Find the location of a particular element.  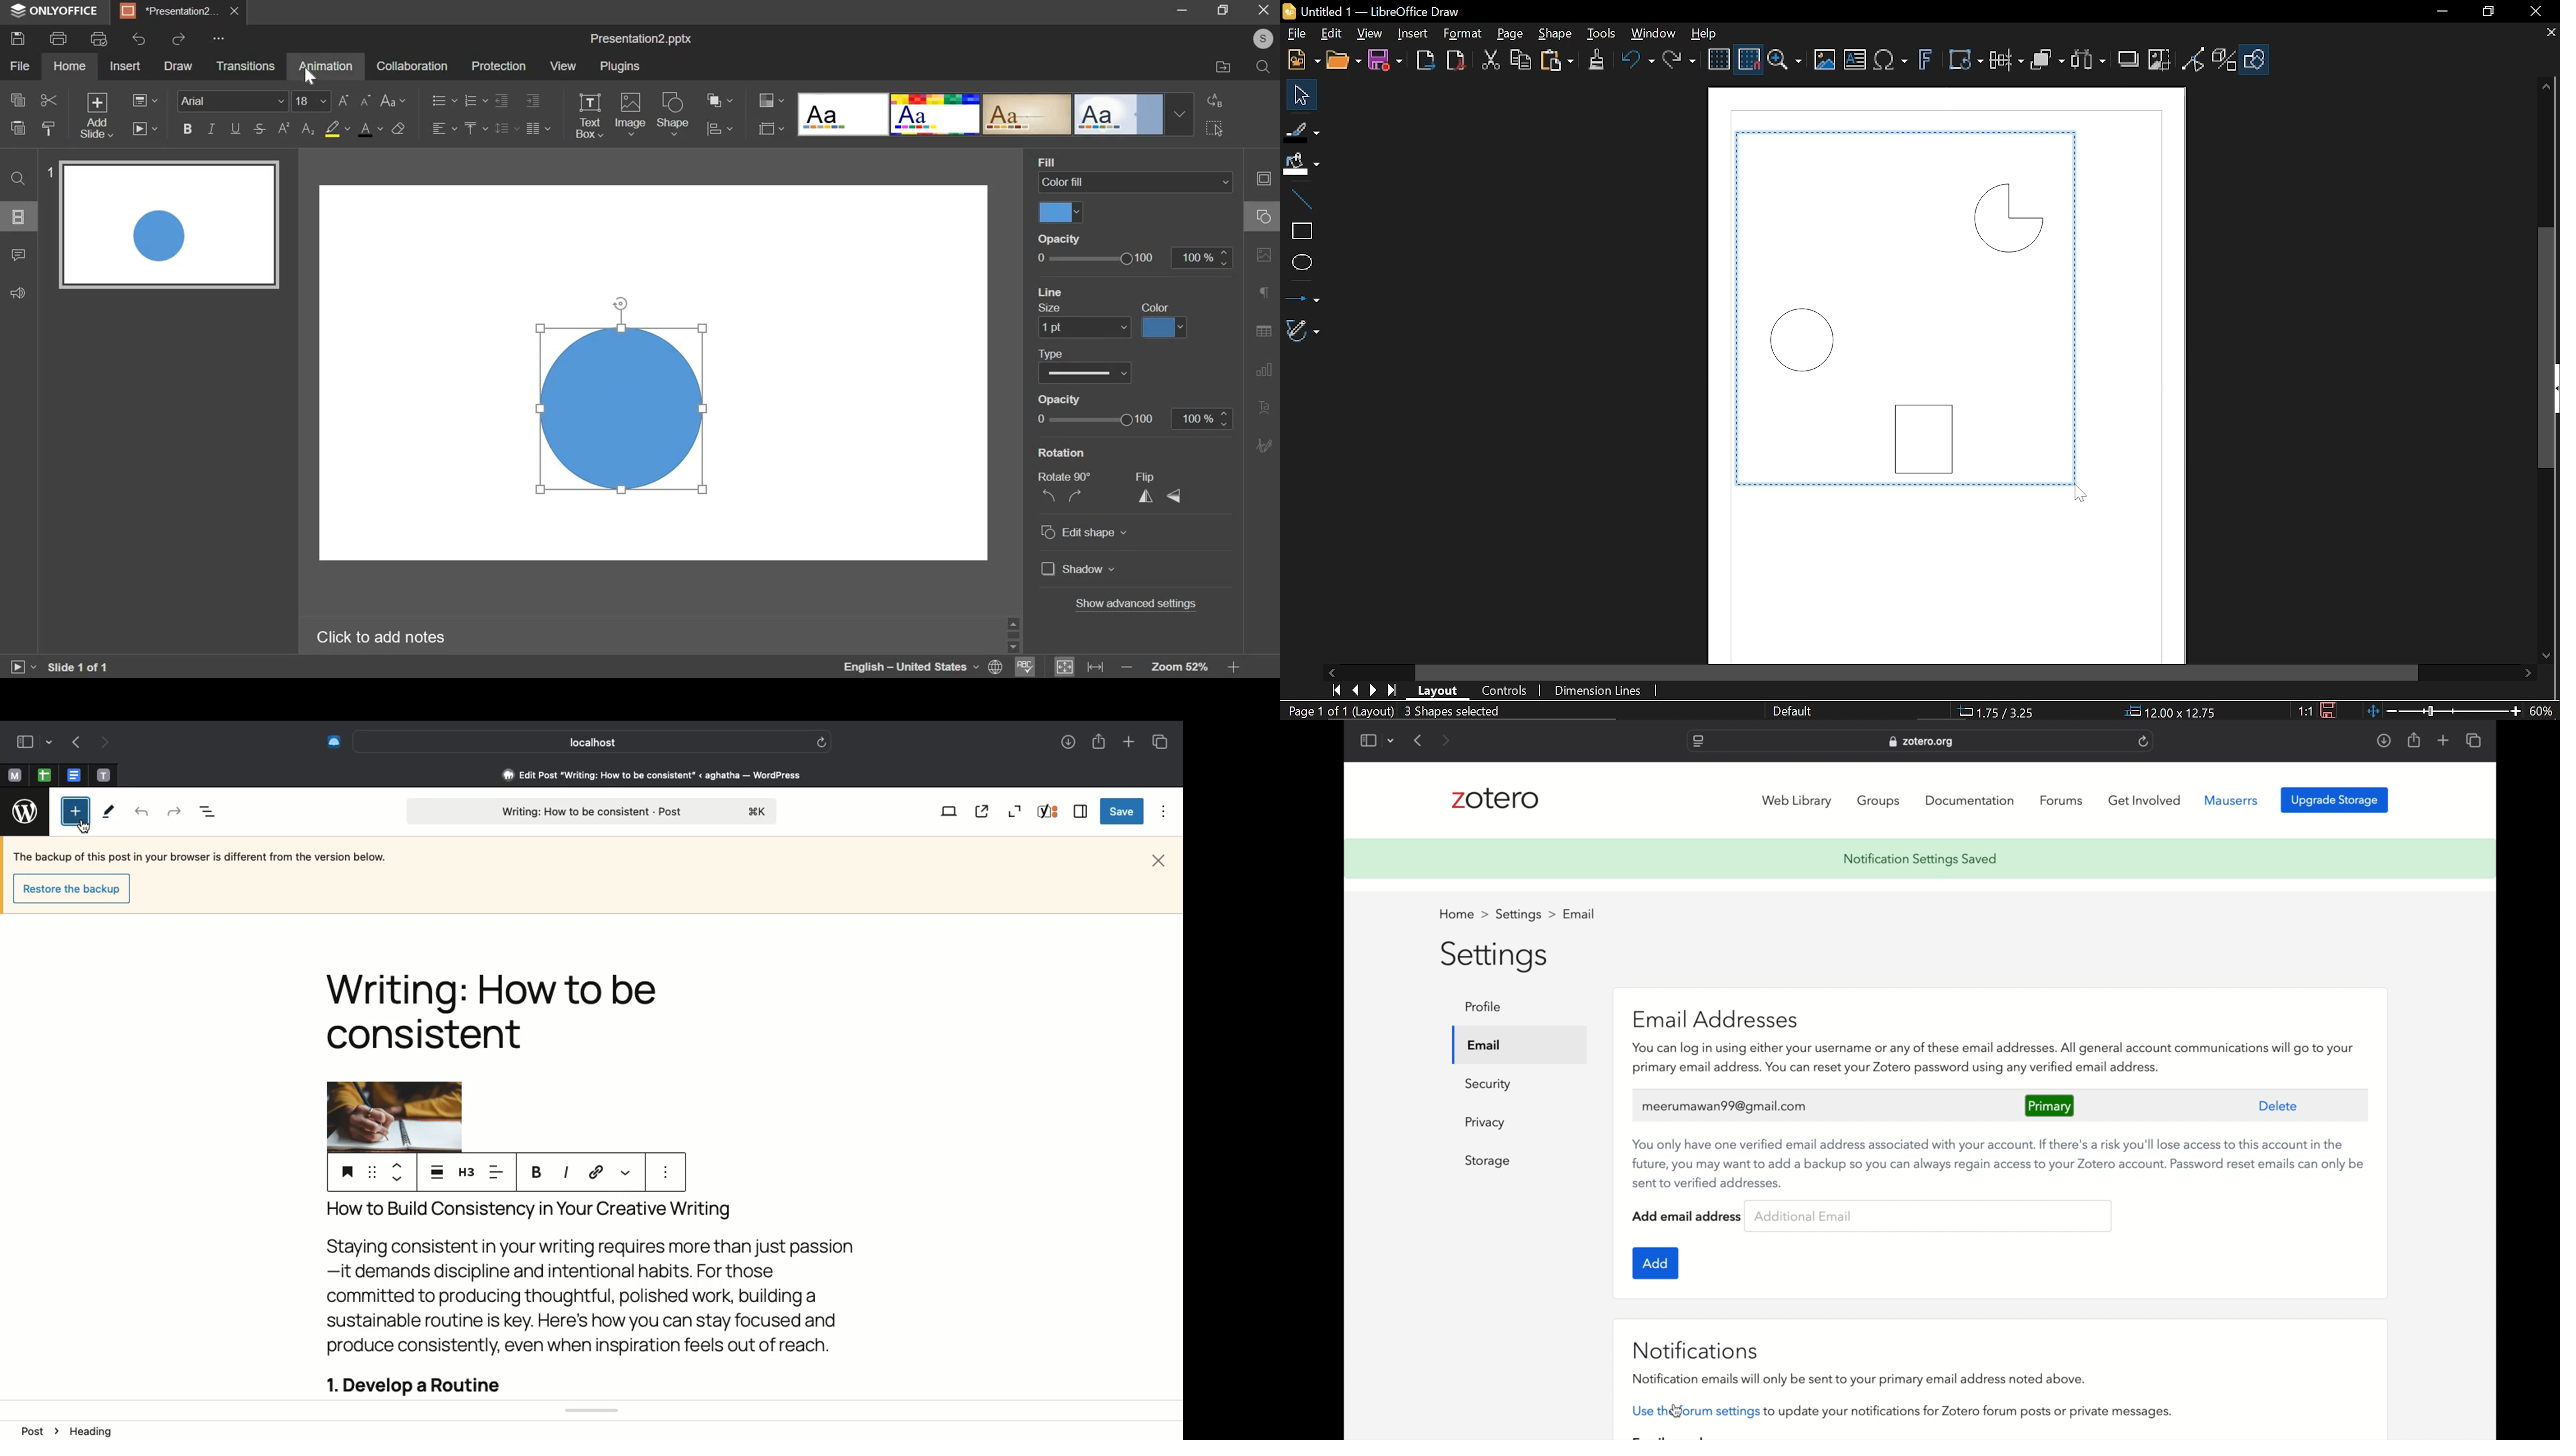

Save is located at coordinates (2325, 710).